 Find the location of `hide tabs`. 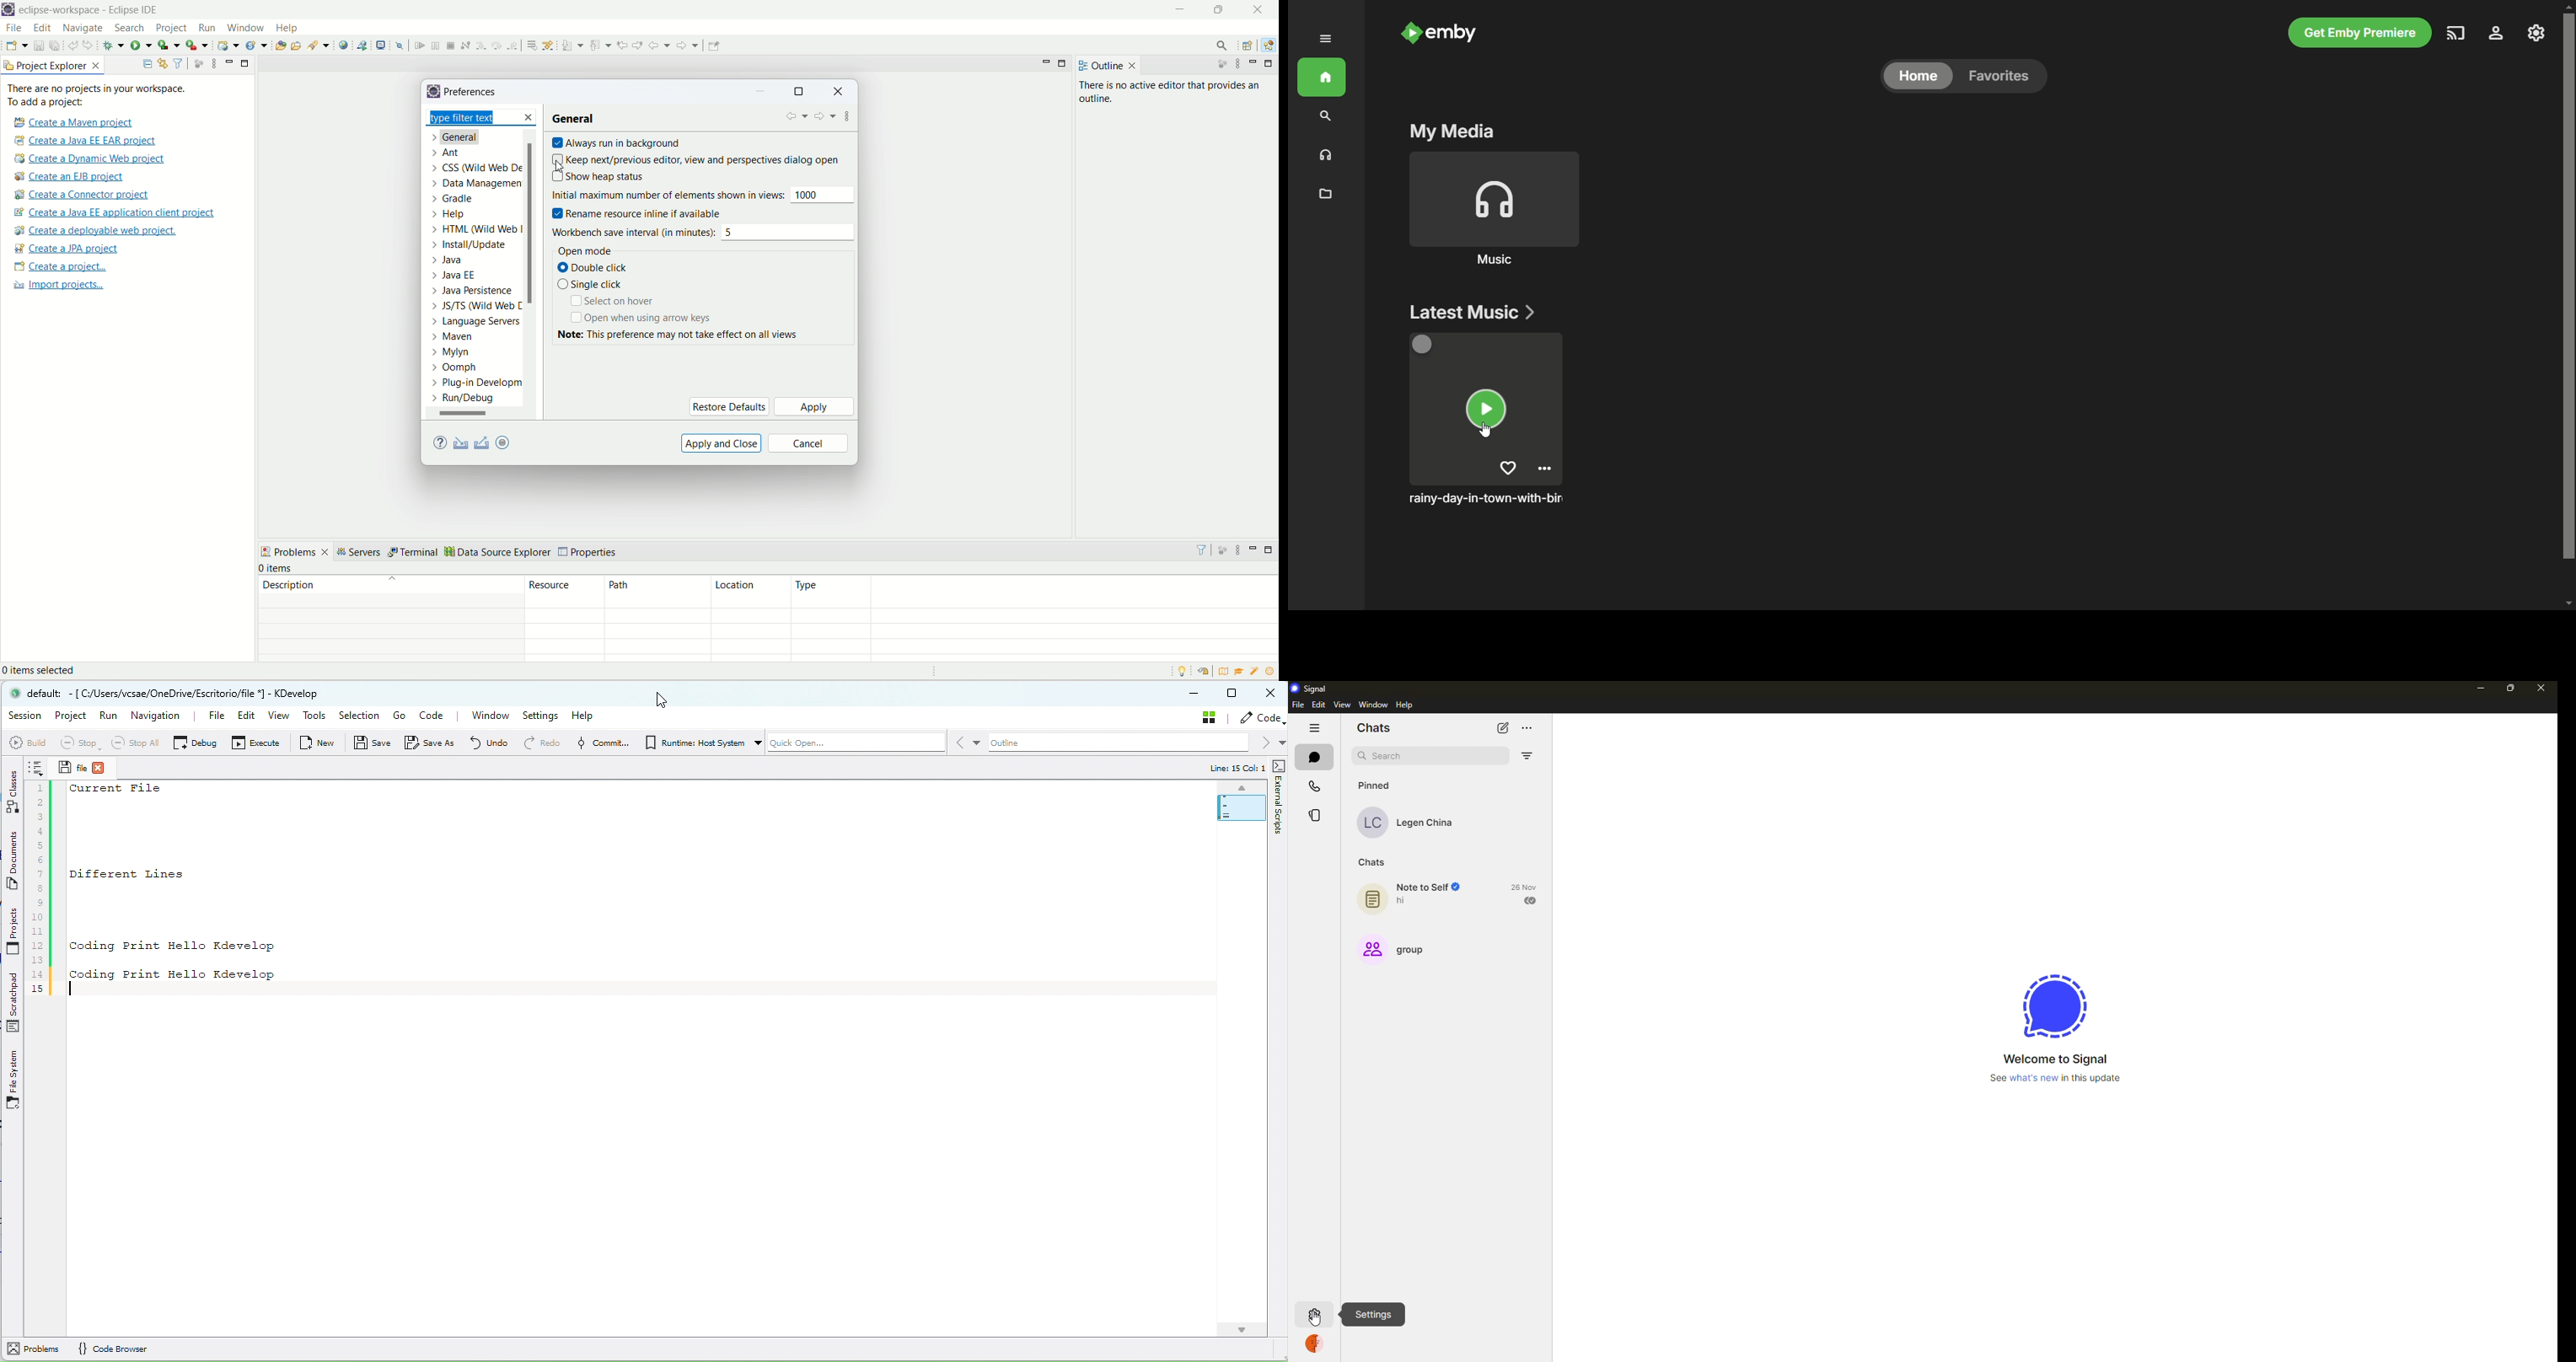

hide tabs is located at coordinates (1316, 728).